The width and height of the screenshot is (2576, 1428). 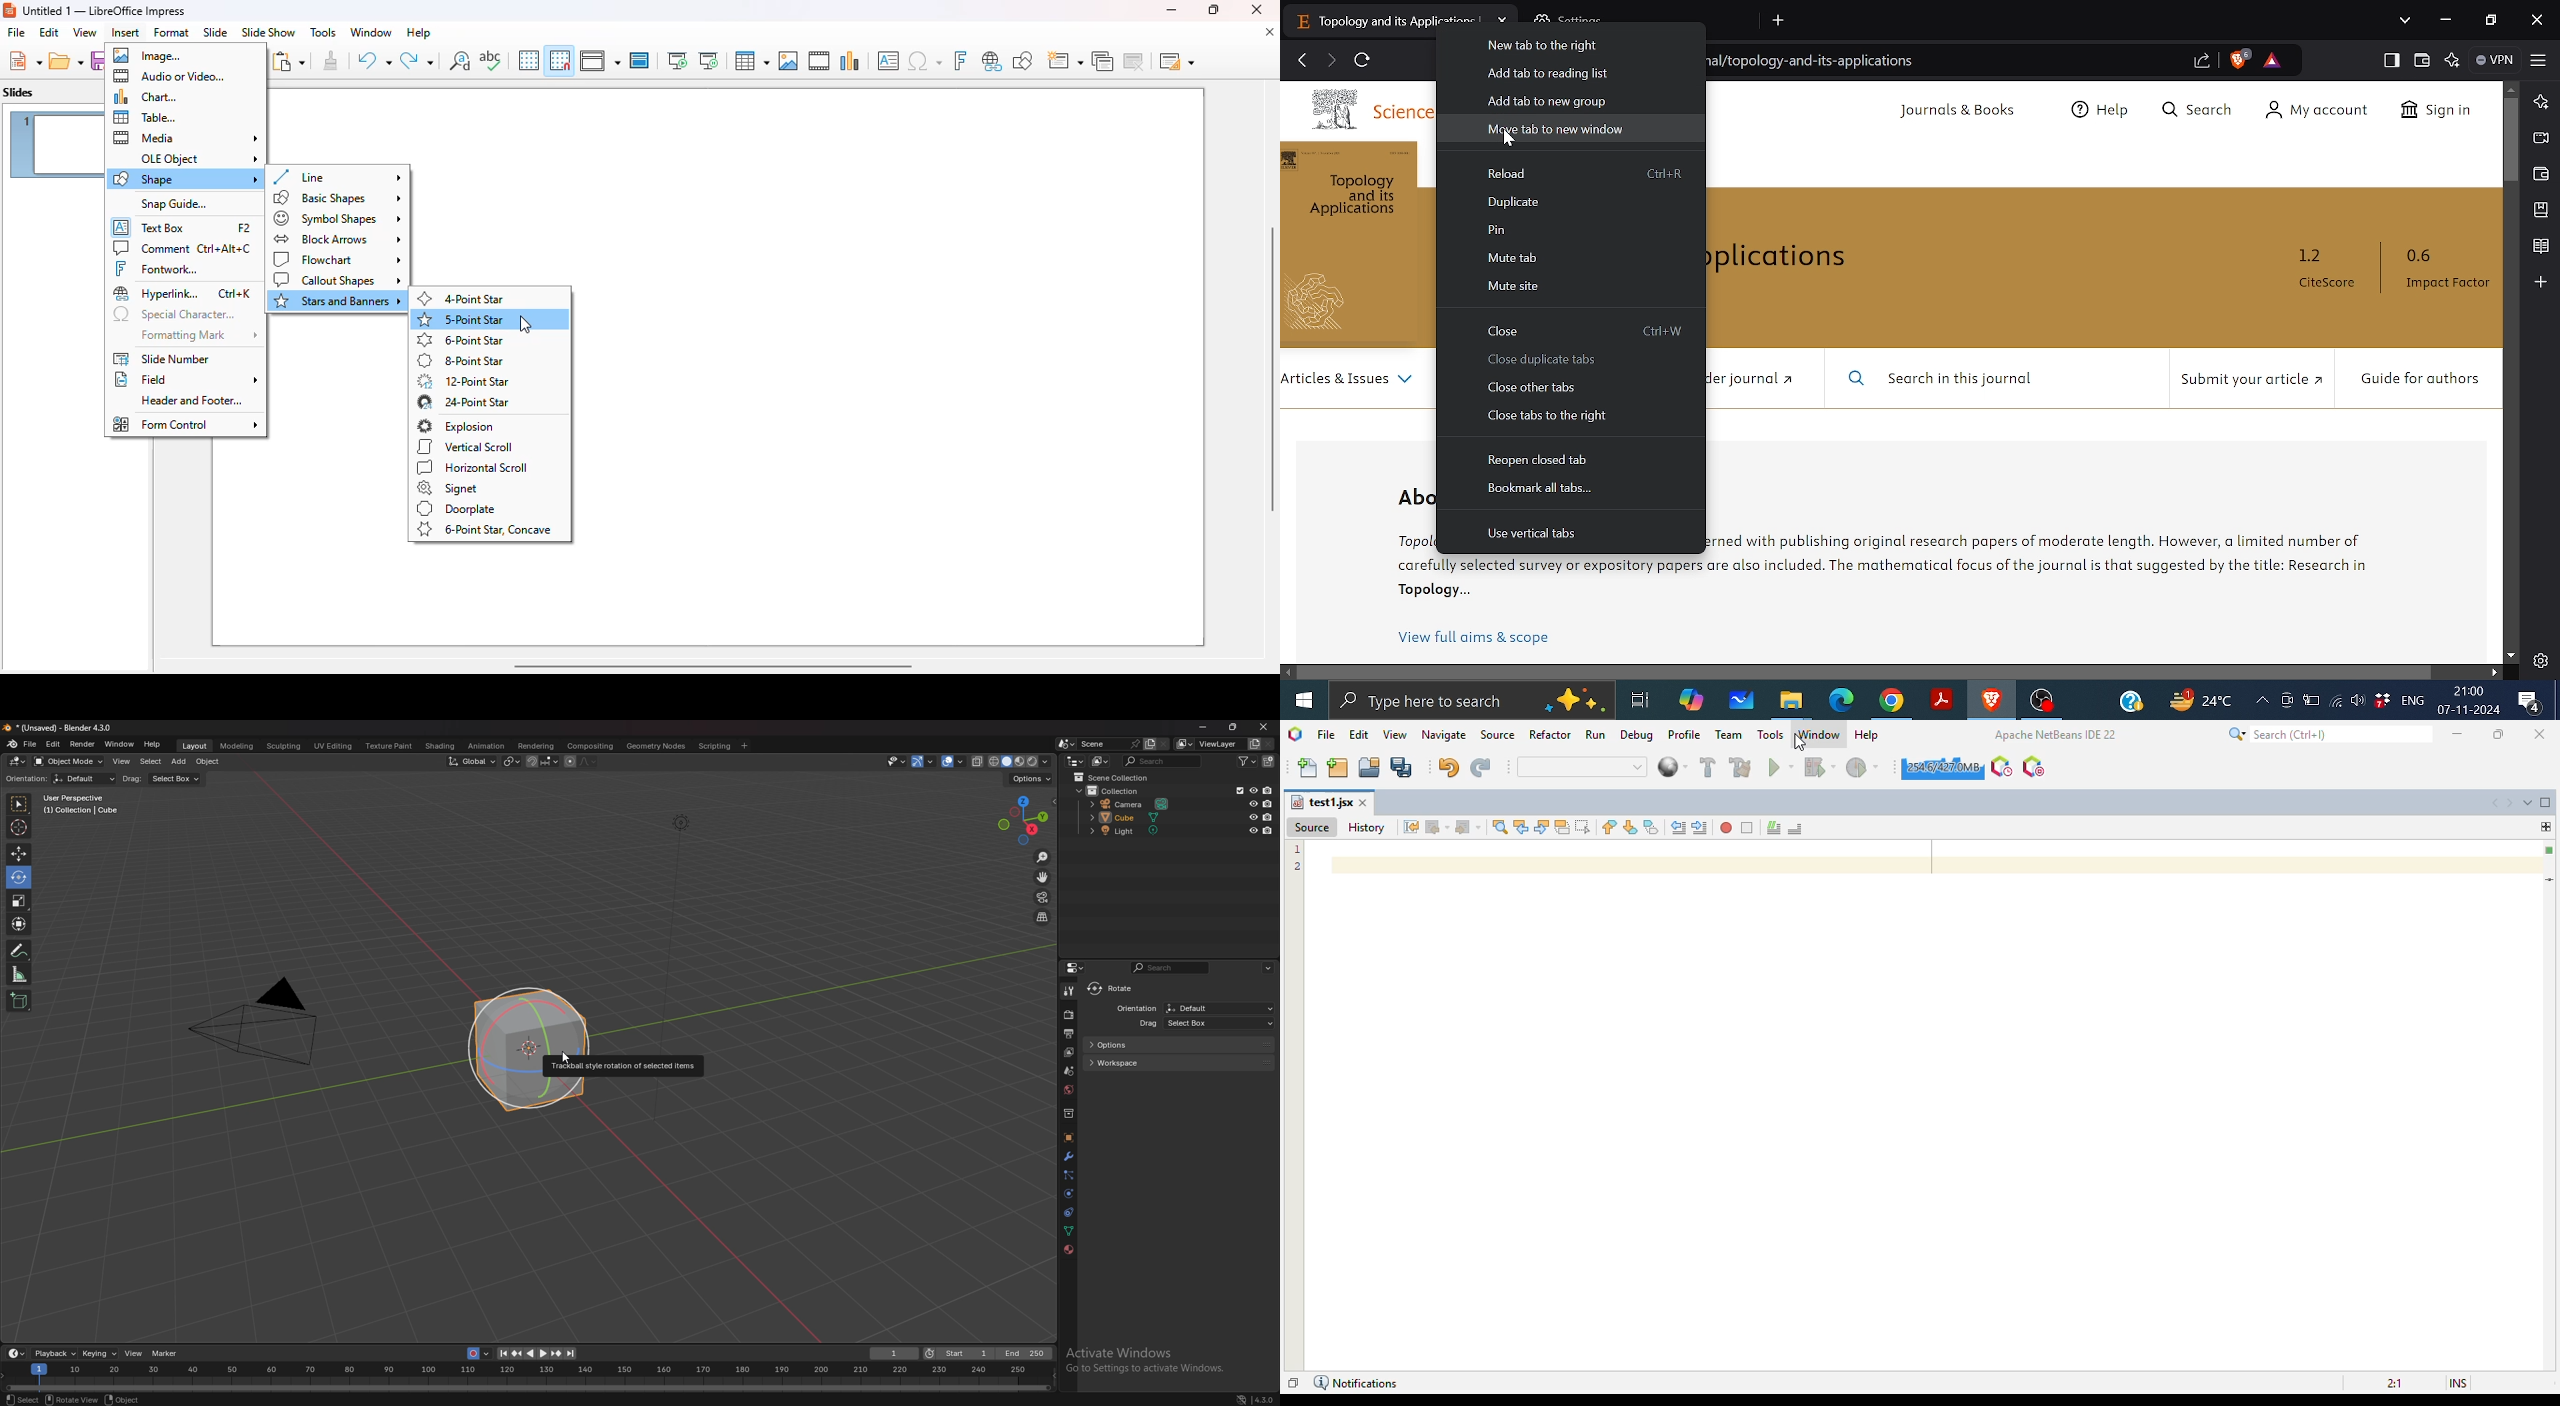 I want to click on OLE object, so click(x=199, y=159).